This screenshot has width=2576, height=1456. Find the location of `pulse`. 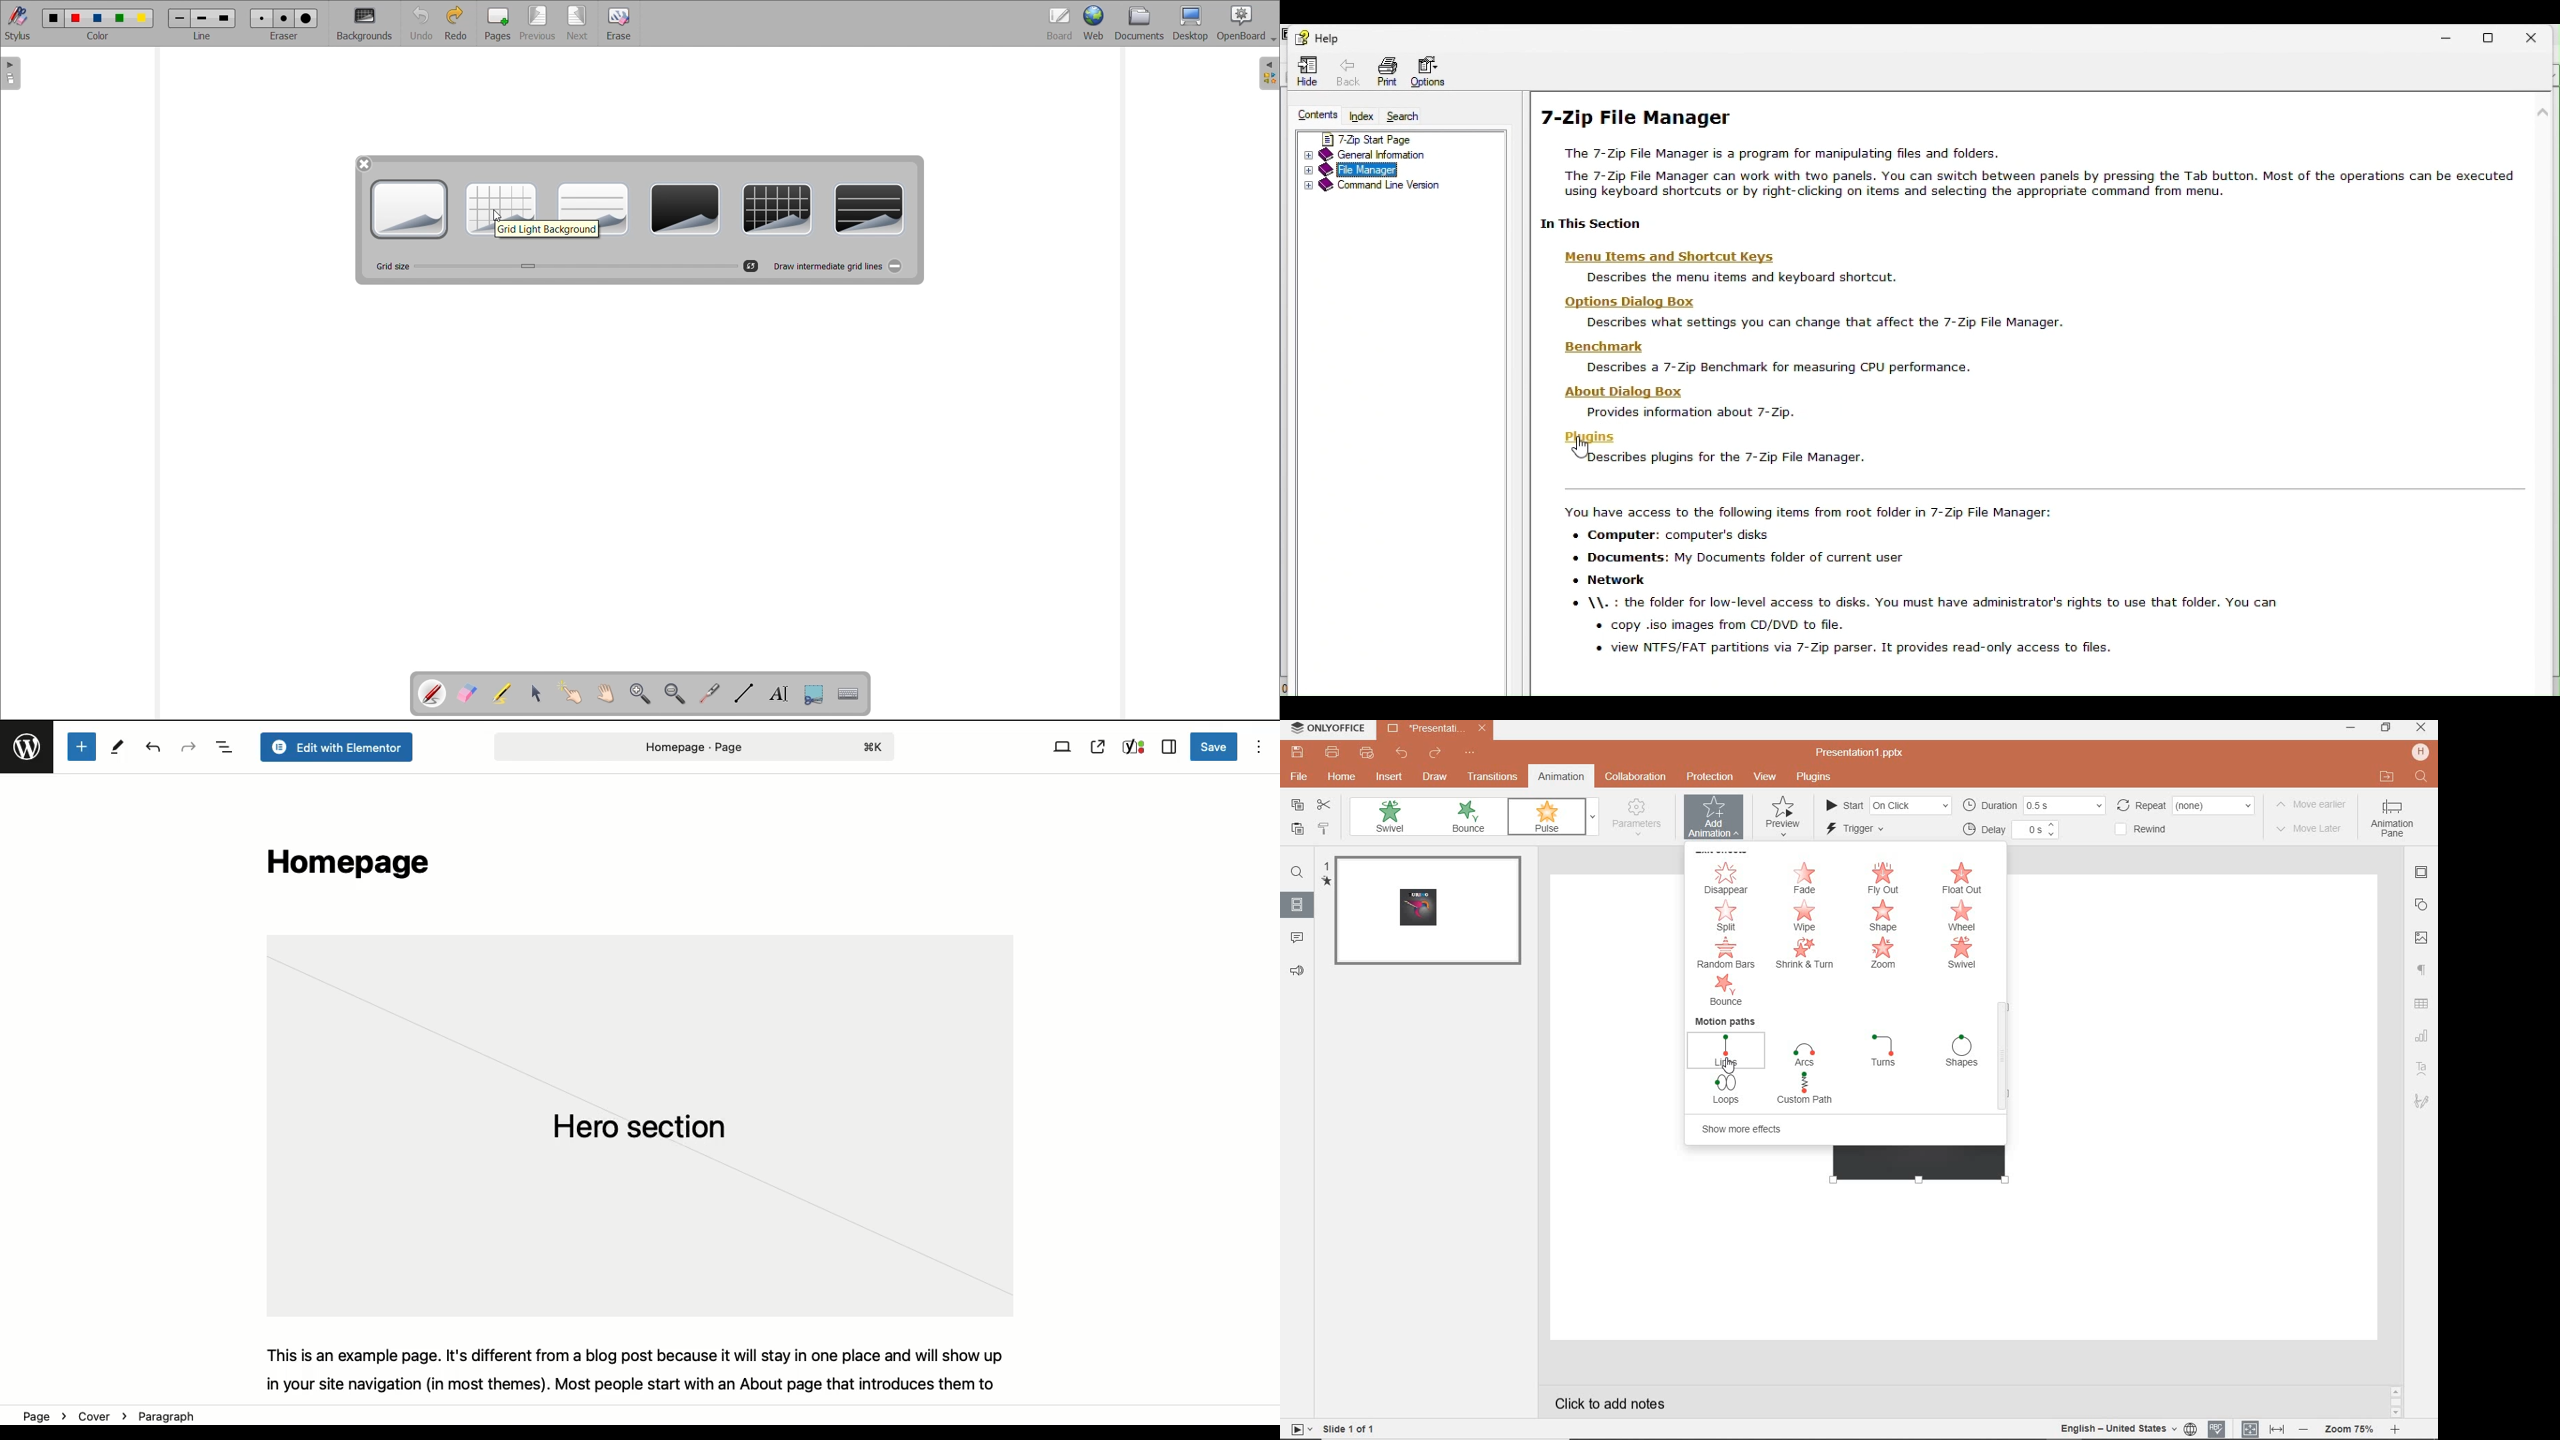

pulse is located at coordinates (1546, 817).